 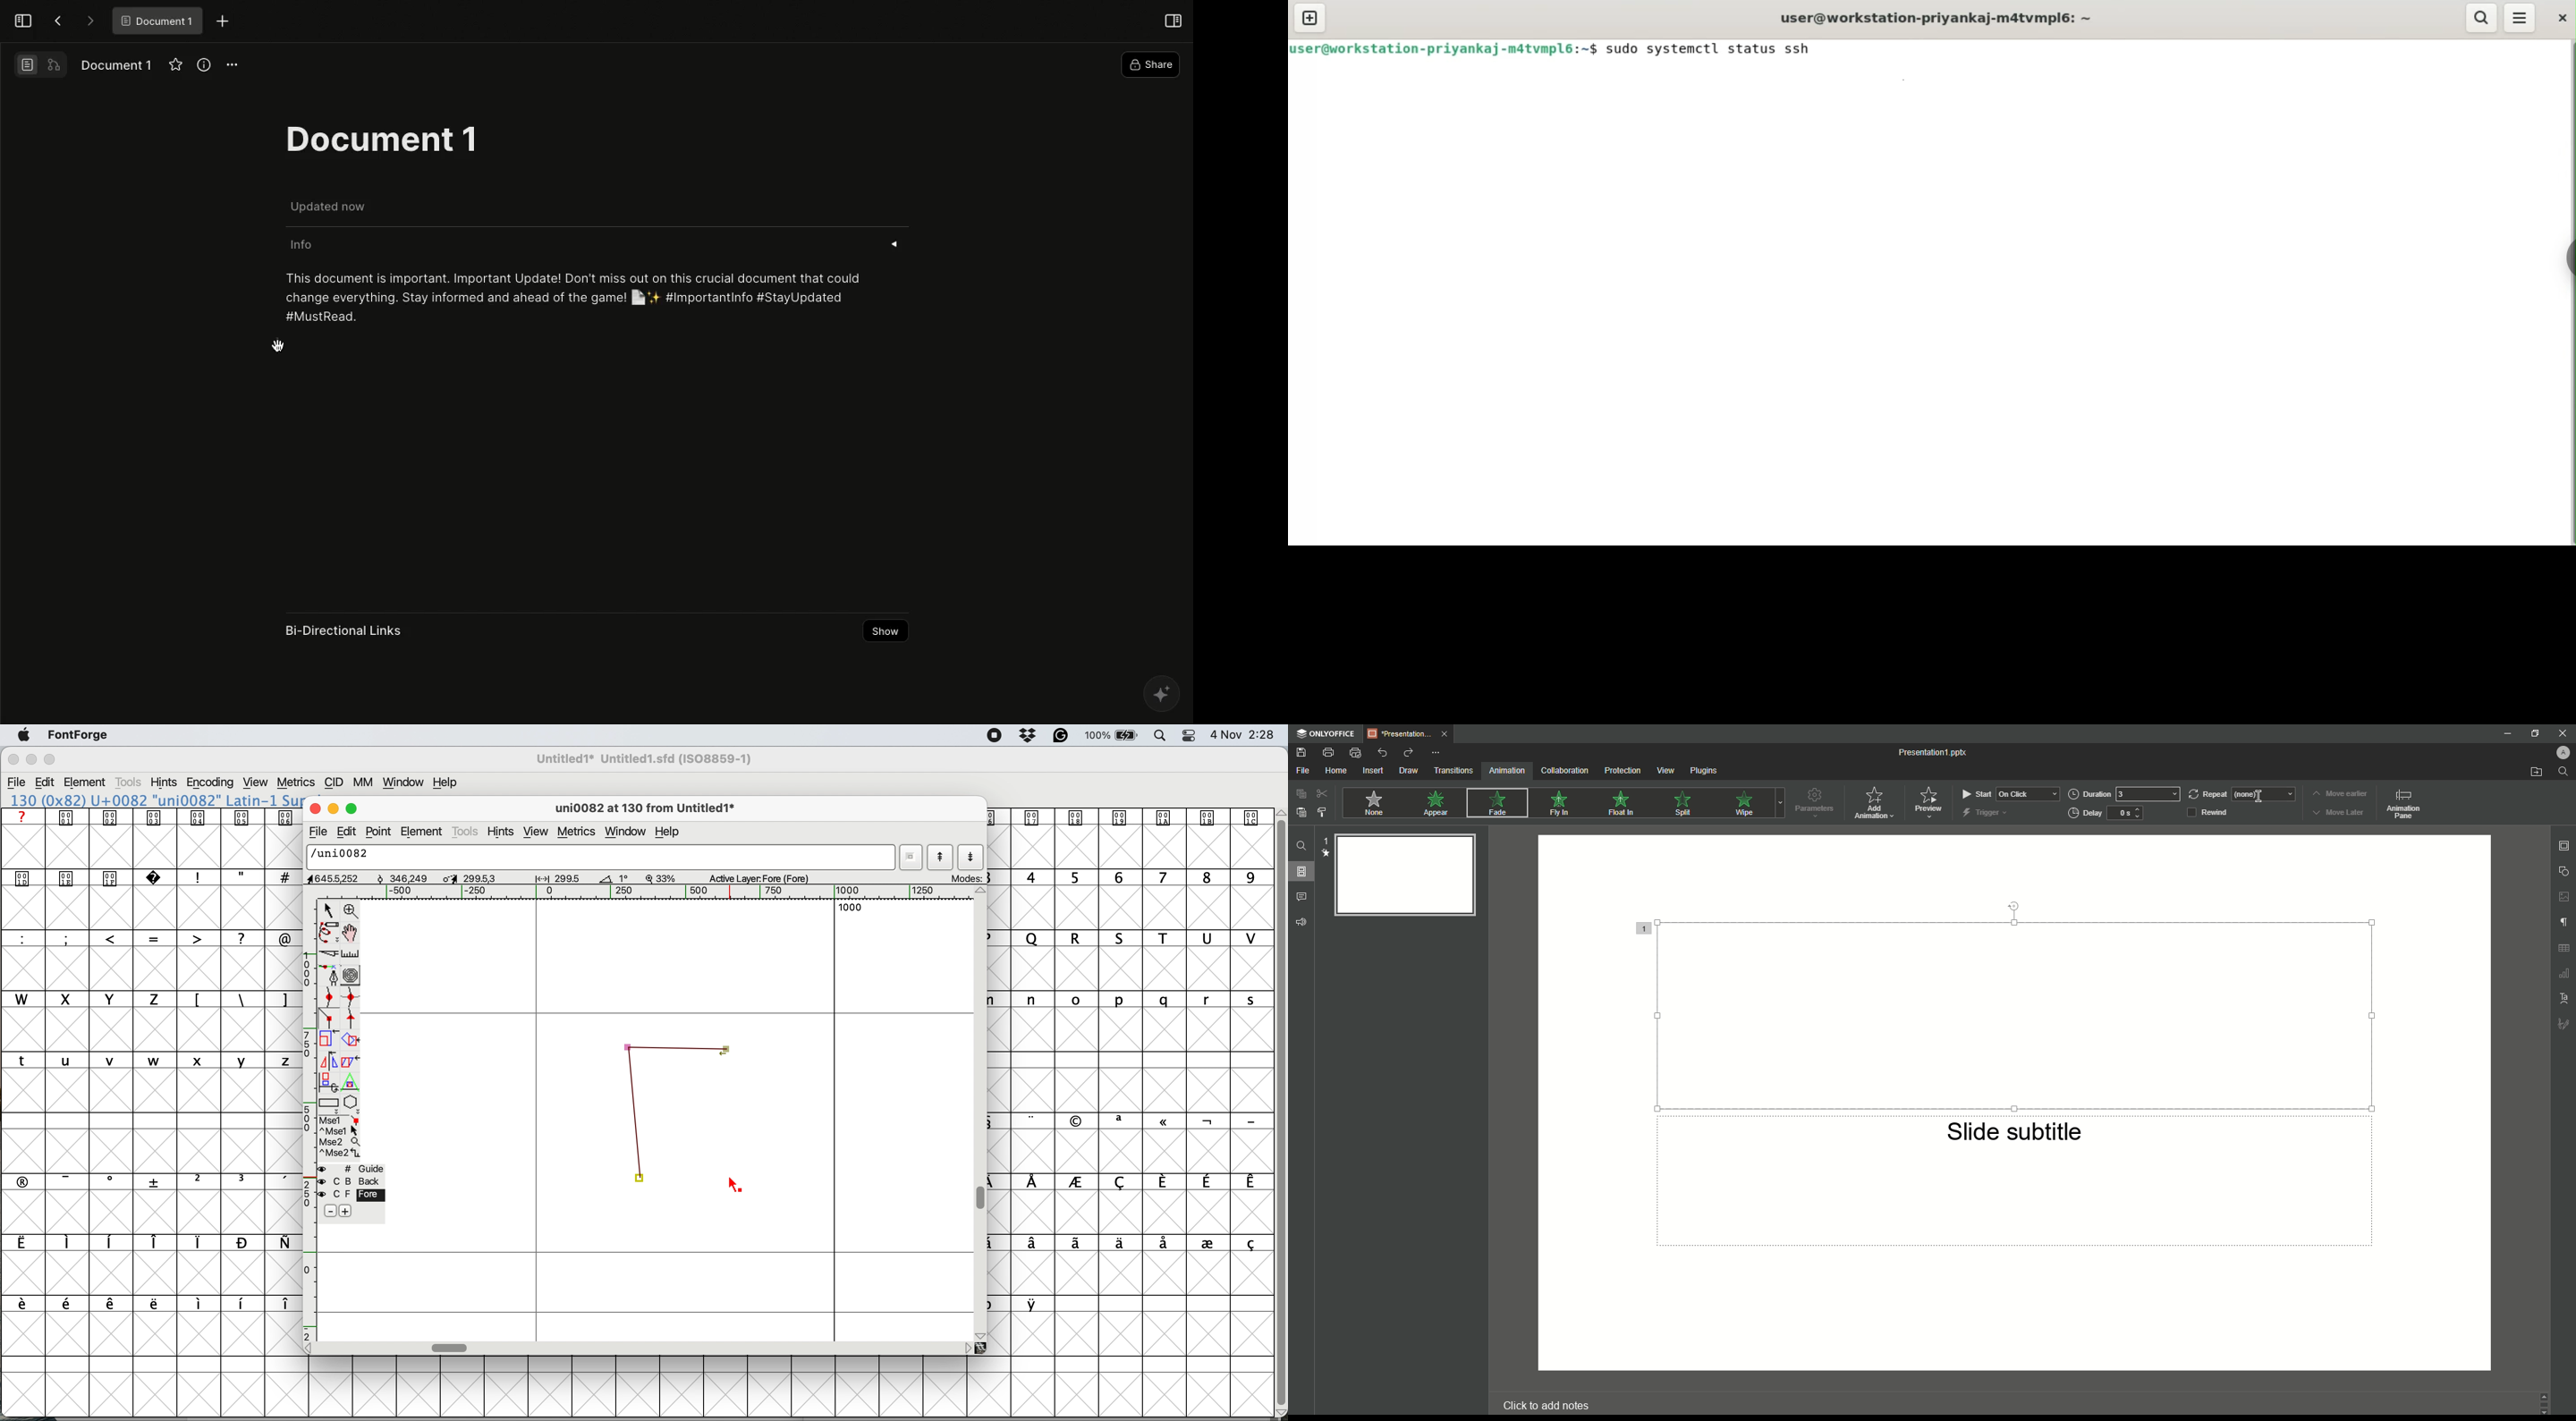 I want to click on Draw, so click(x=1409, y=770).